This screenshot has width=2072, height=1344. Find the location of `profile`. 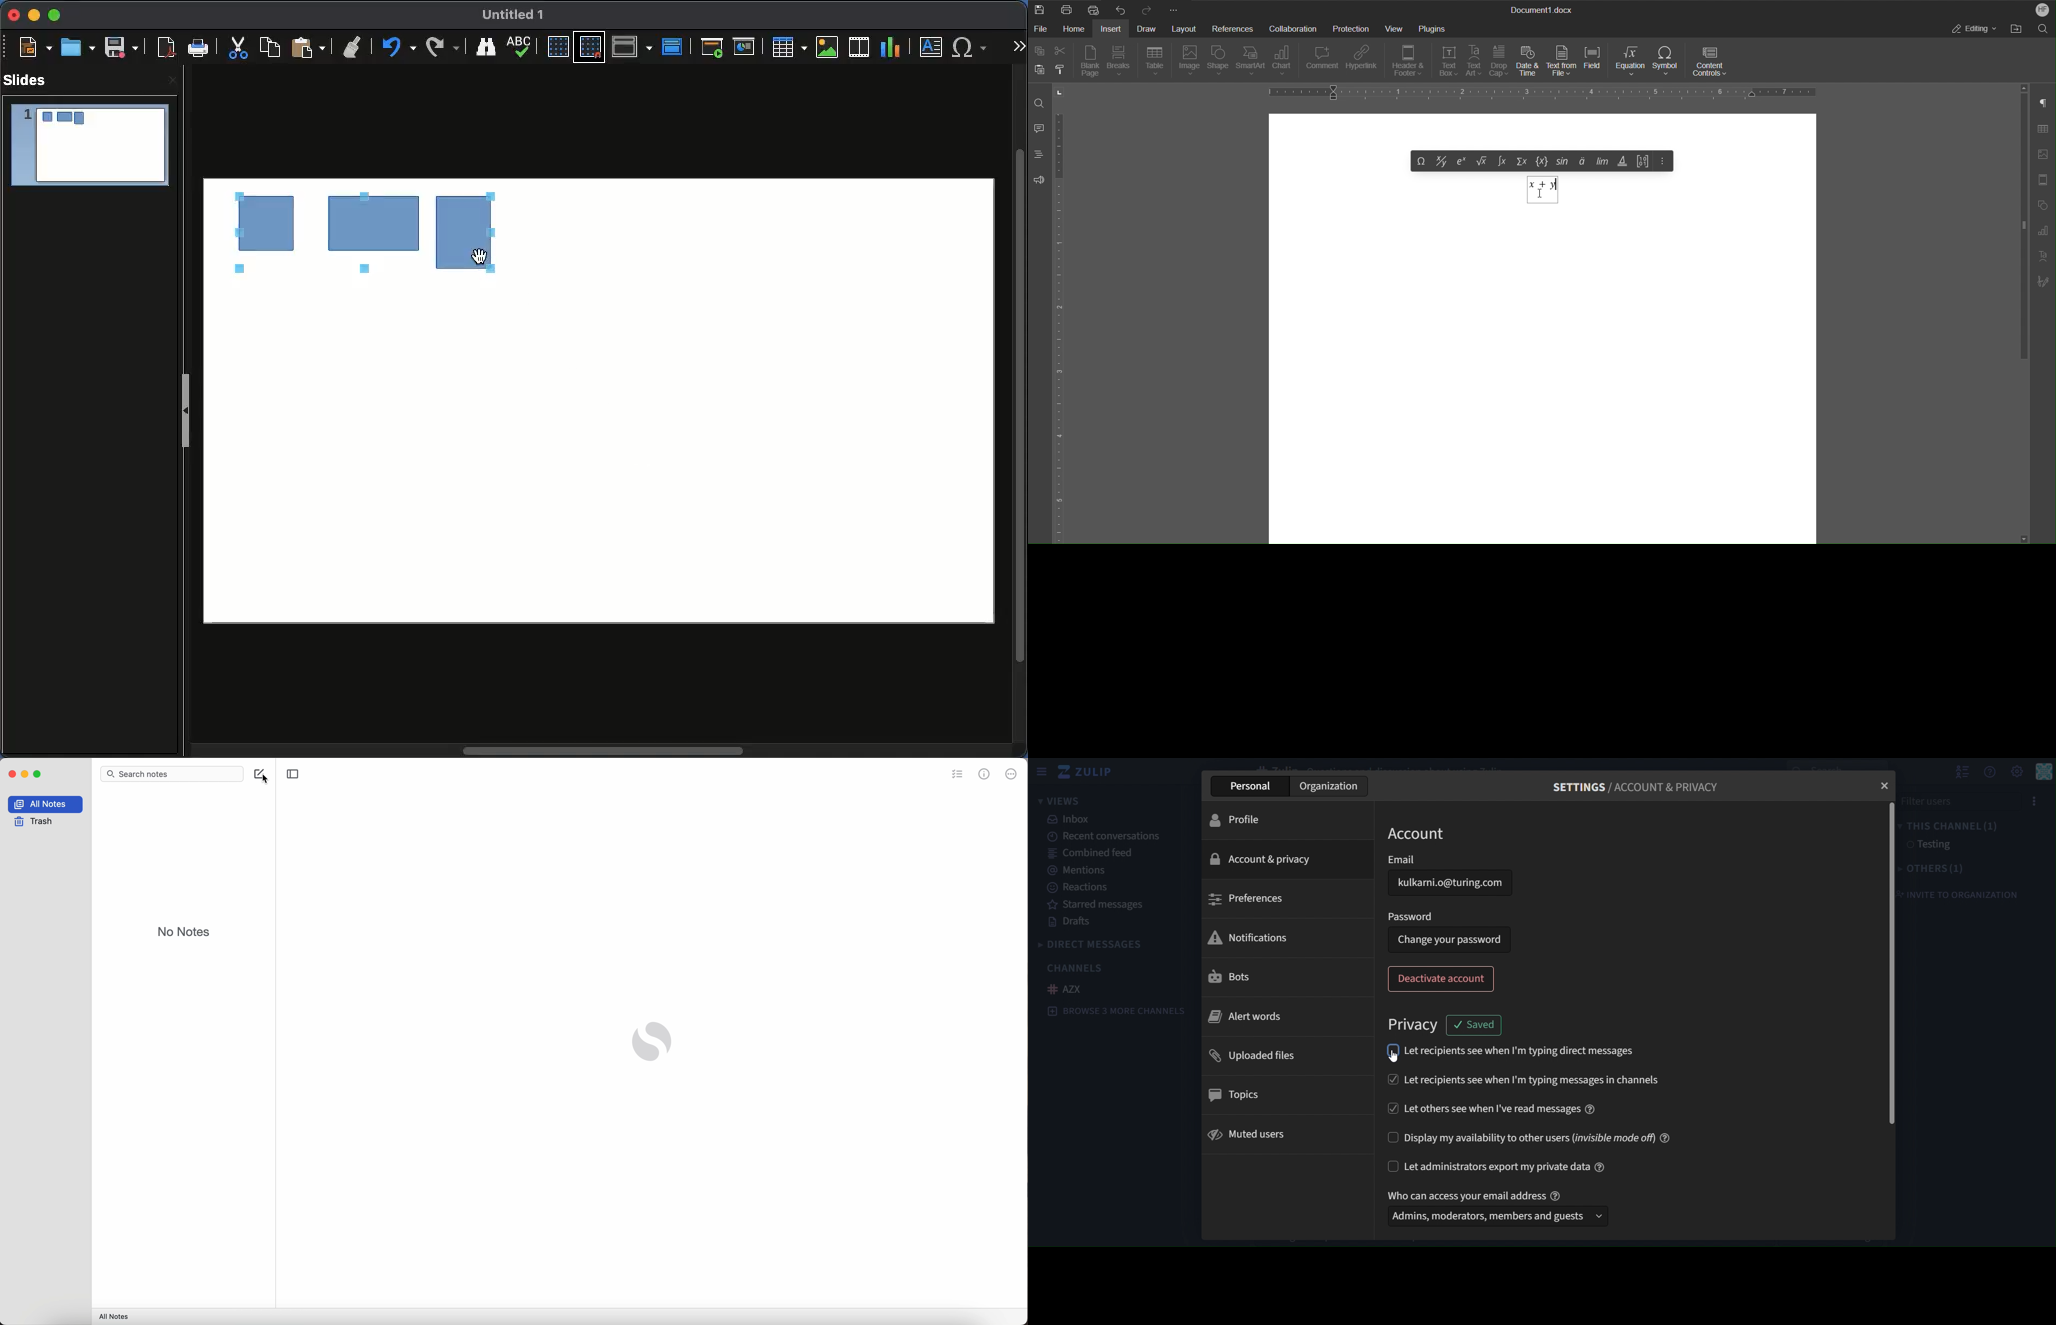

profile is located at coordinates (1247, 821).